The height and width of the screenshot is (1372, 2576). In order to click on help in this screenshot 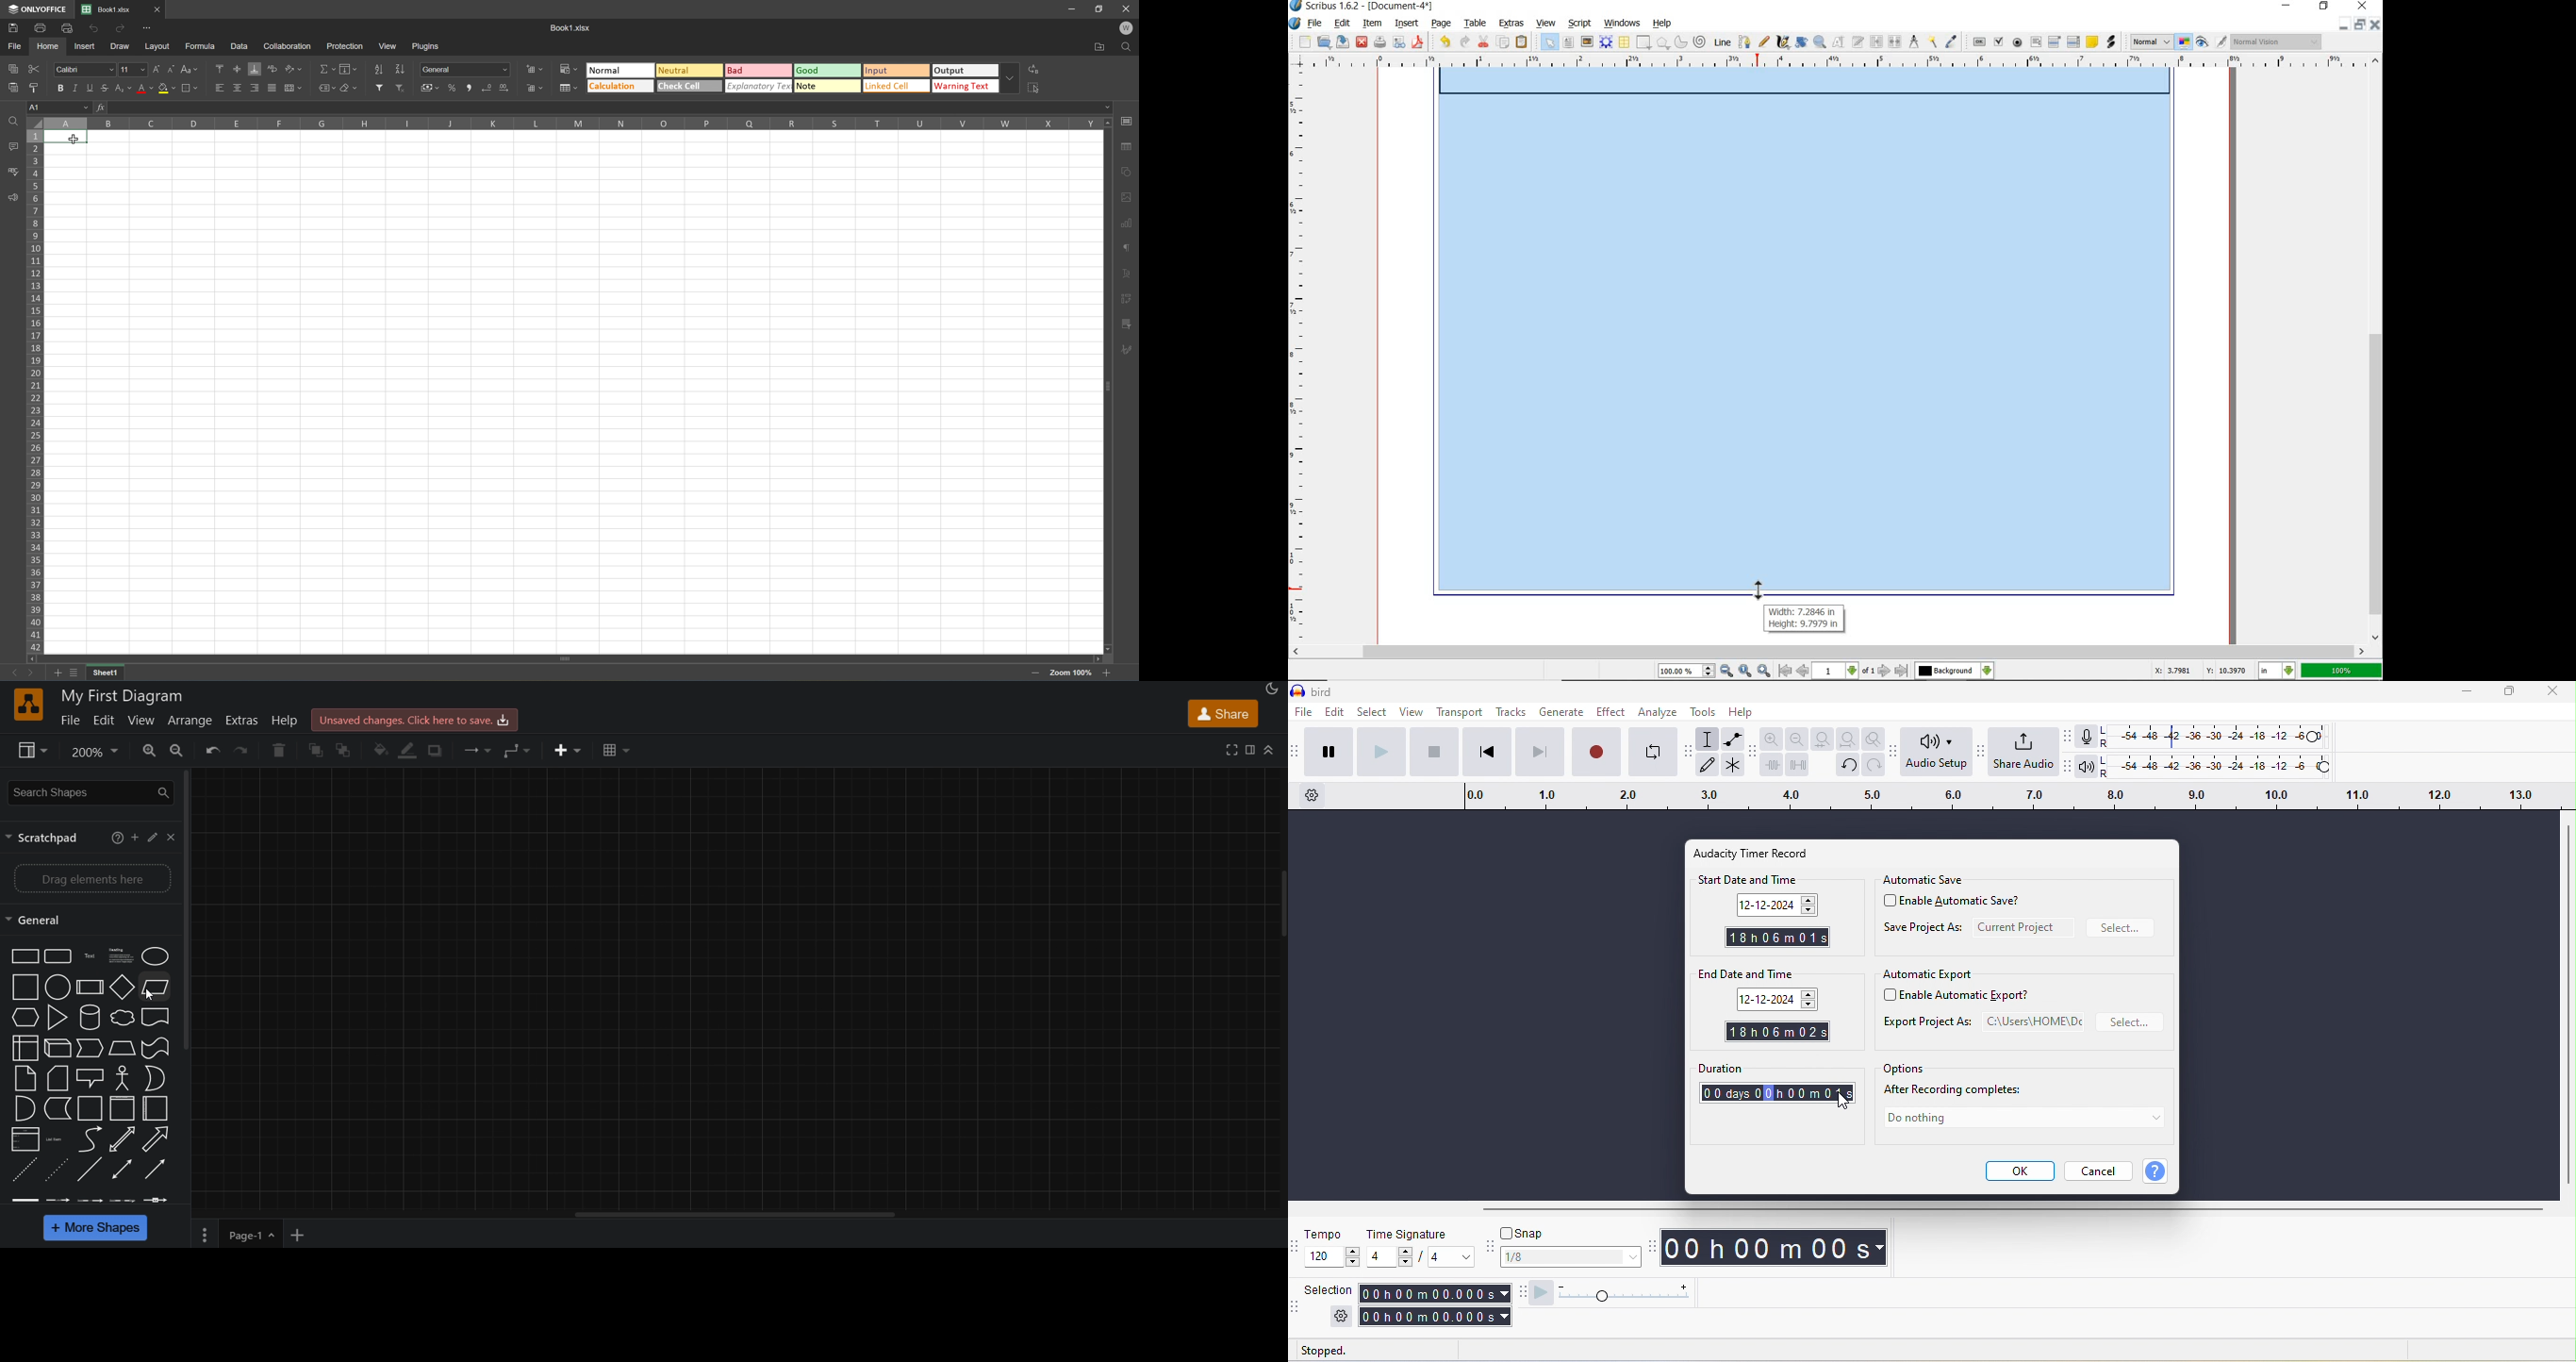, I will do `click(1748, 713)`.